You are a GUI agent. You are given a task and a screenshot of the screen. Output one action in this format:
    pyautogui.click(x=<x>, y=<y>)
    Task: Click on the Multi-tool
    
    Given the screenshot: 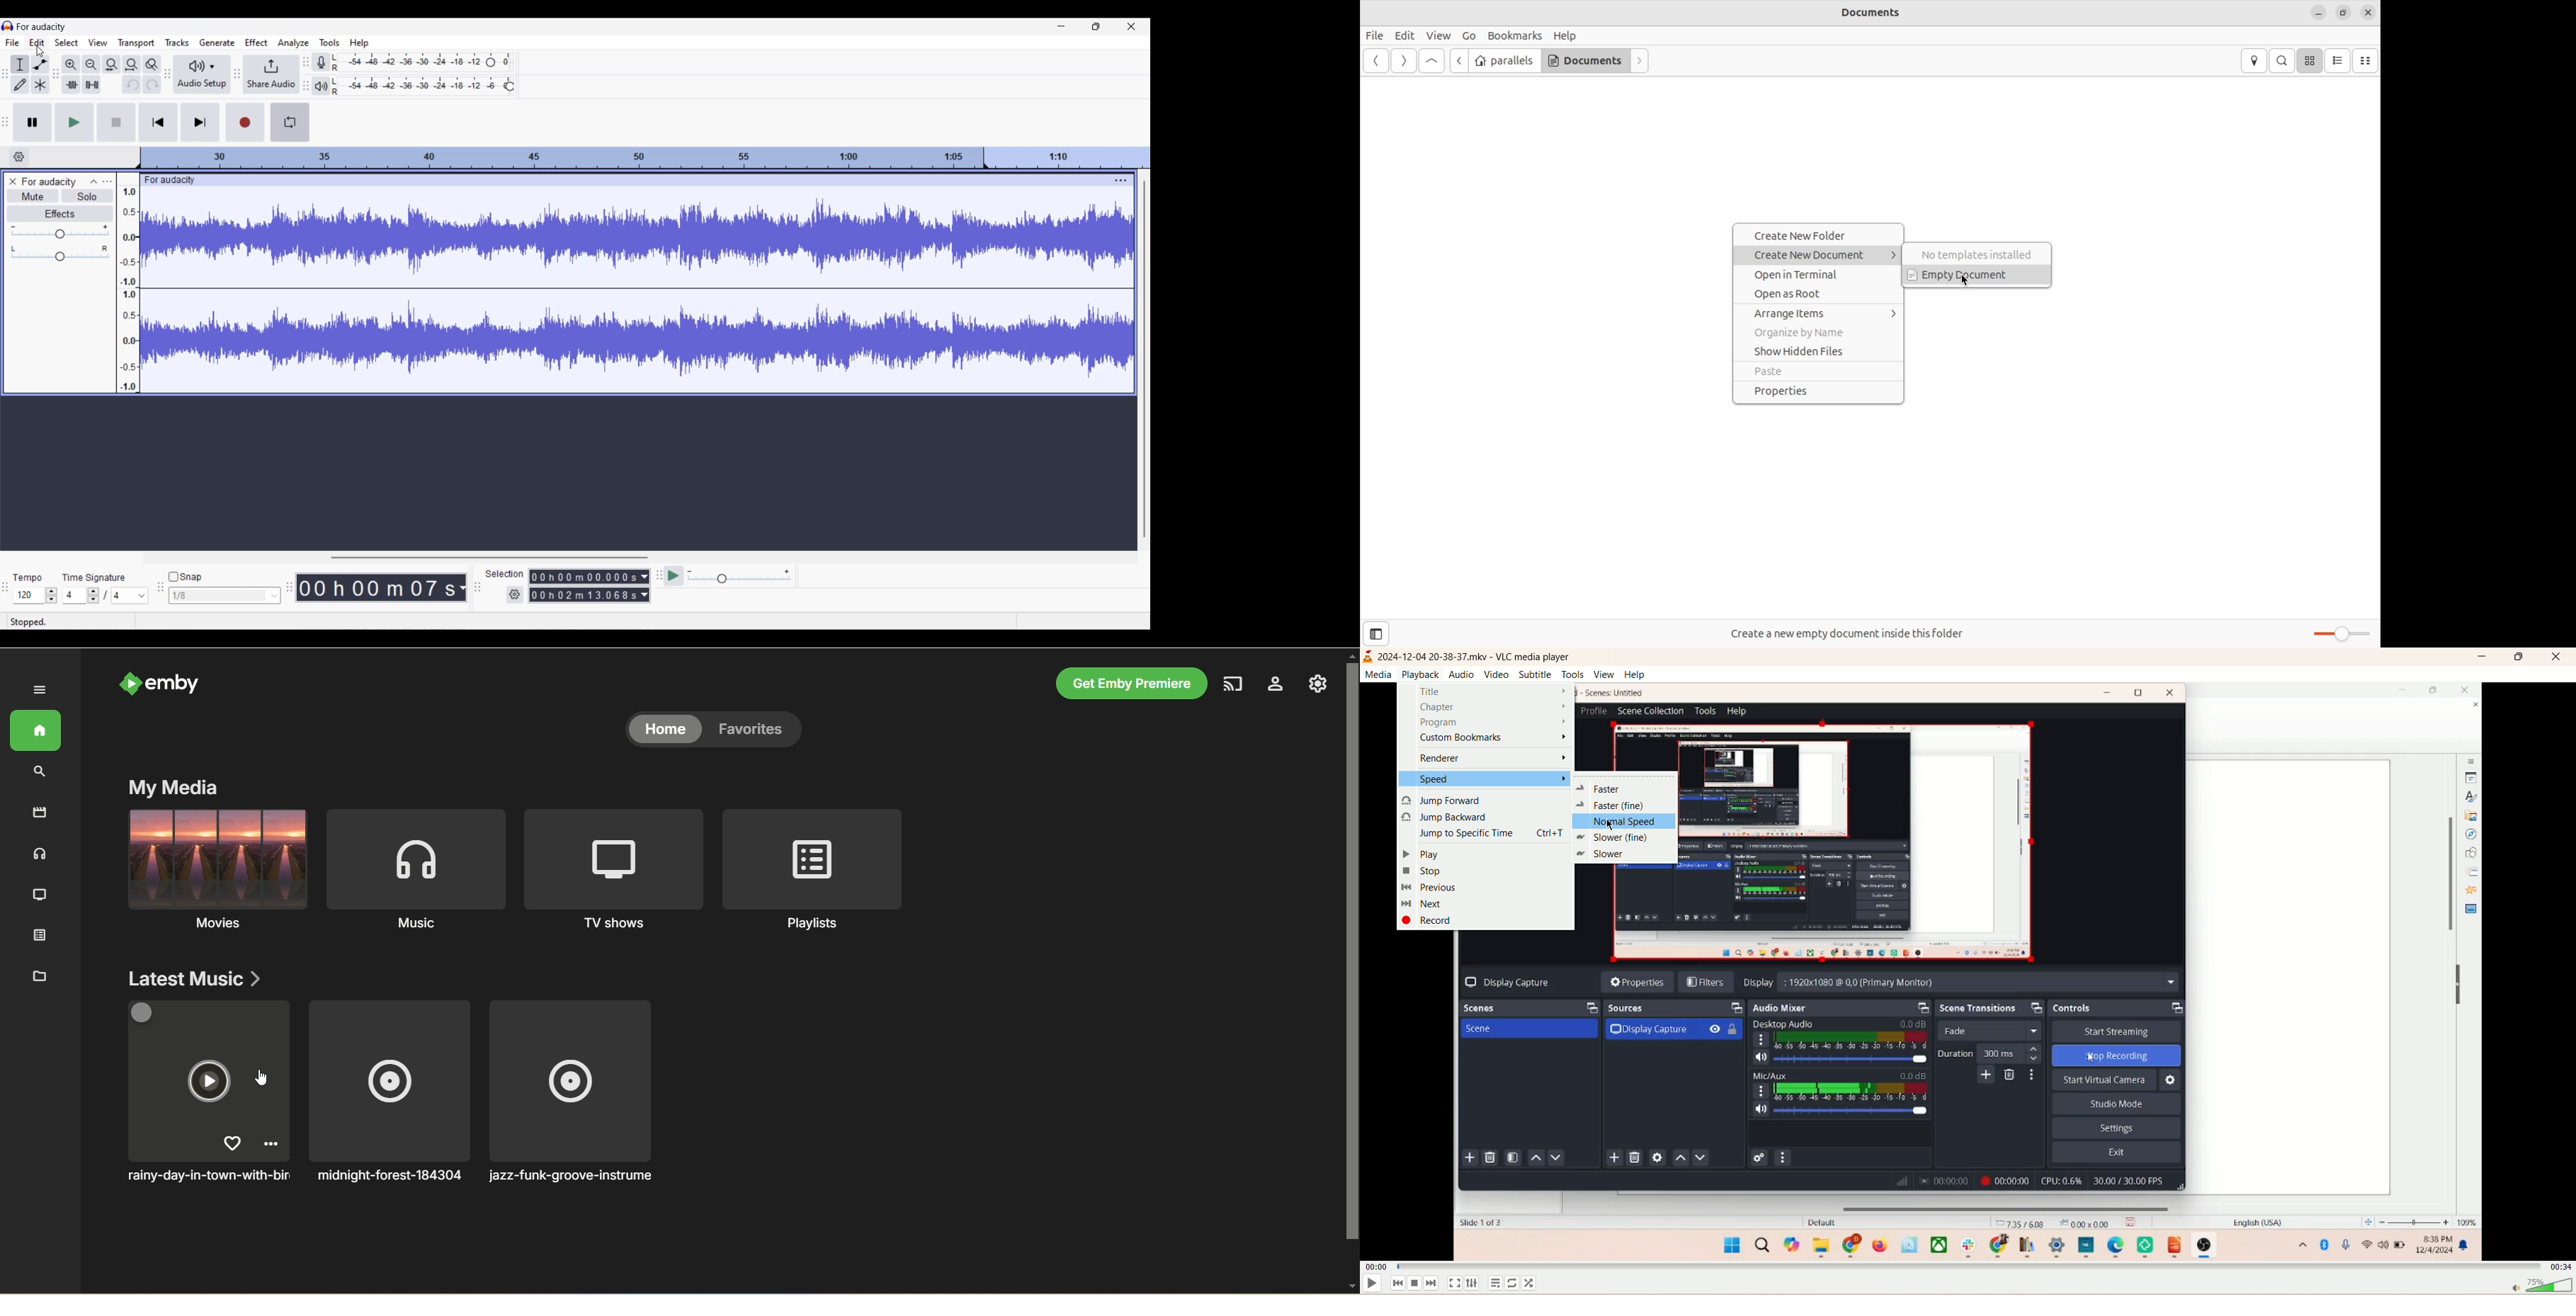 What is the action you would take?
    pyautogui.click(x=40, y=84)
    